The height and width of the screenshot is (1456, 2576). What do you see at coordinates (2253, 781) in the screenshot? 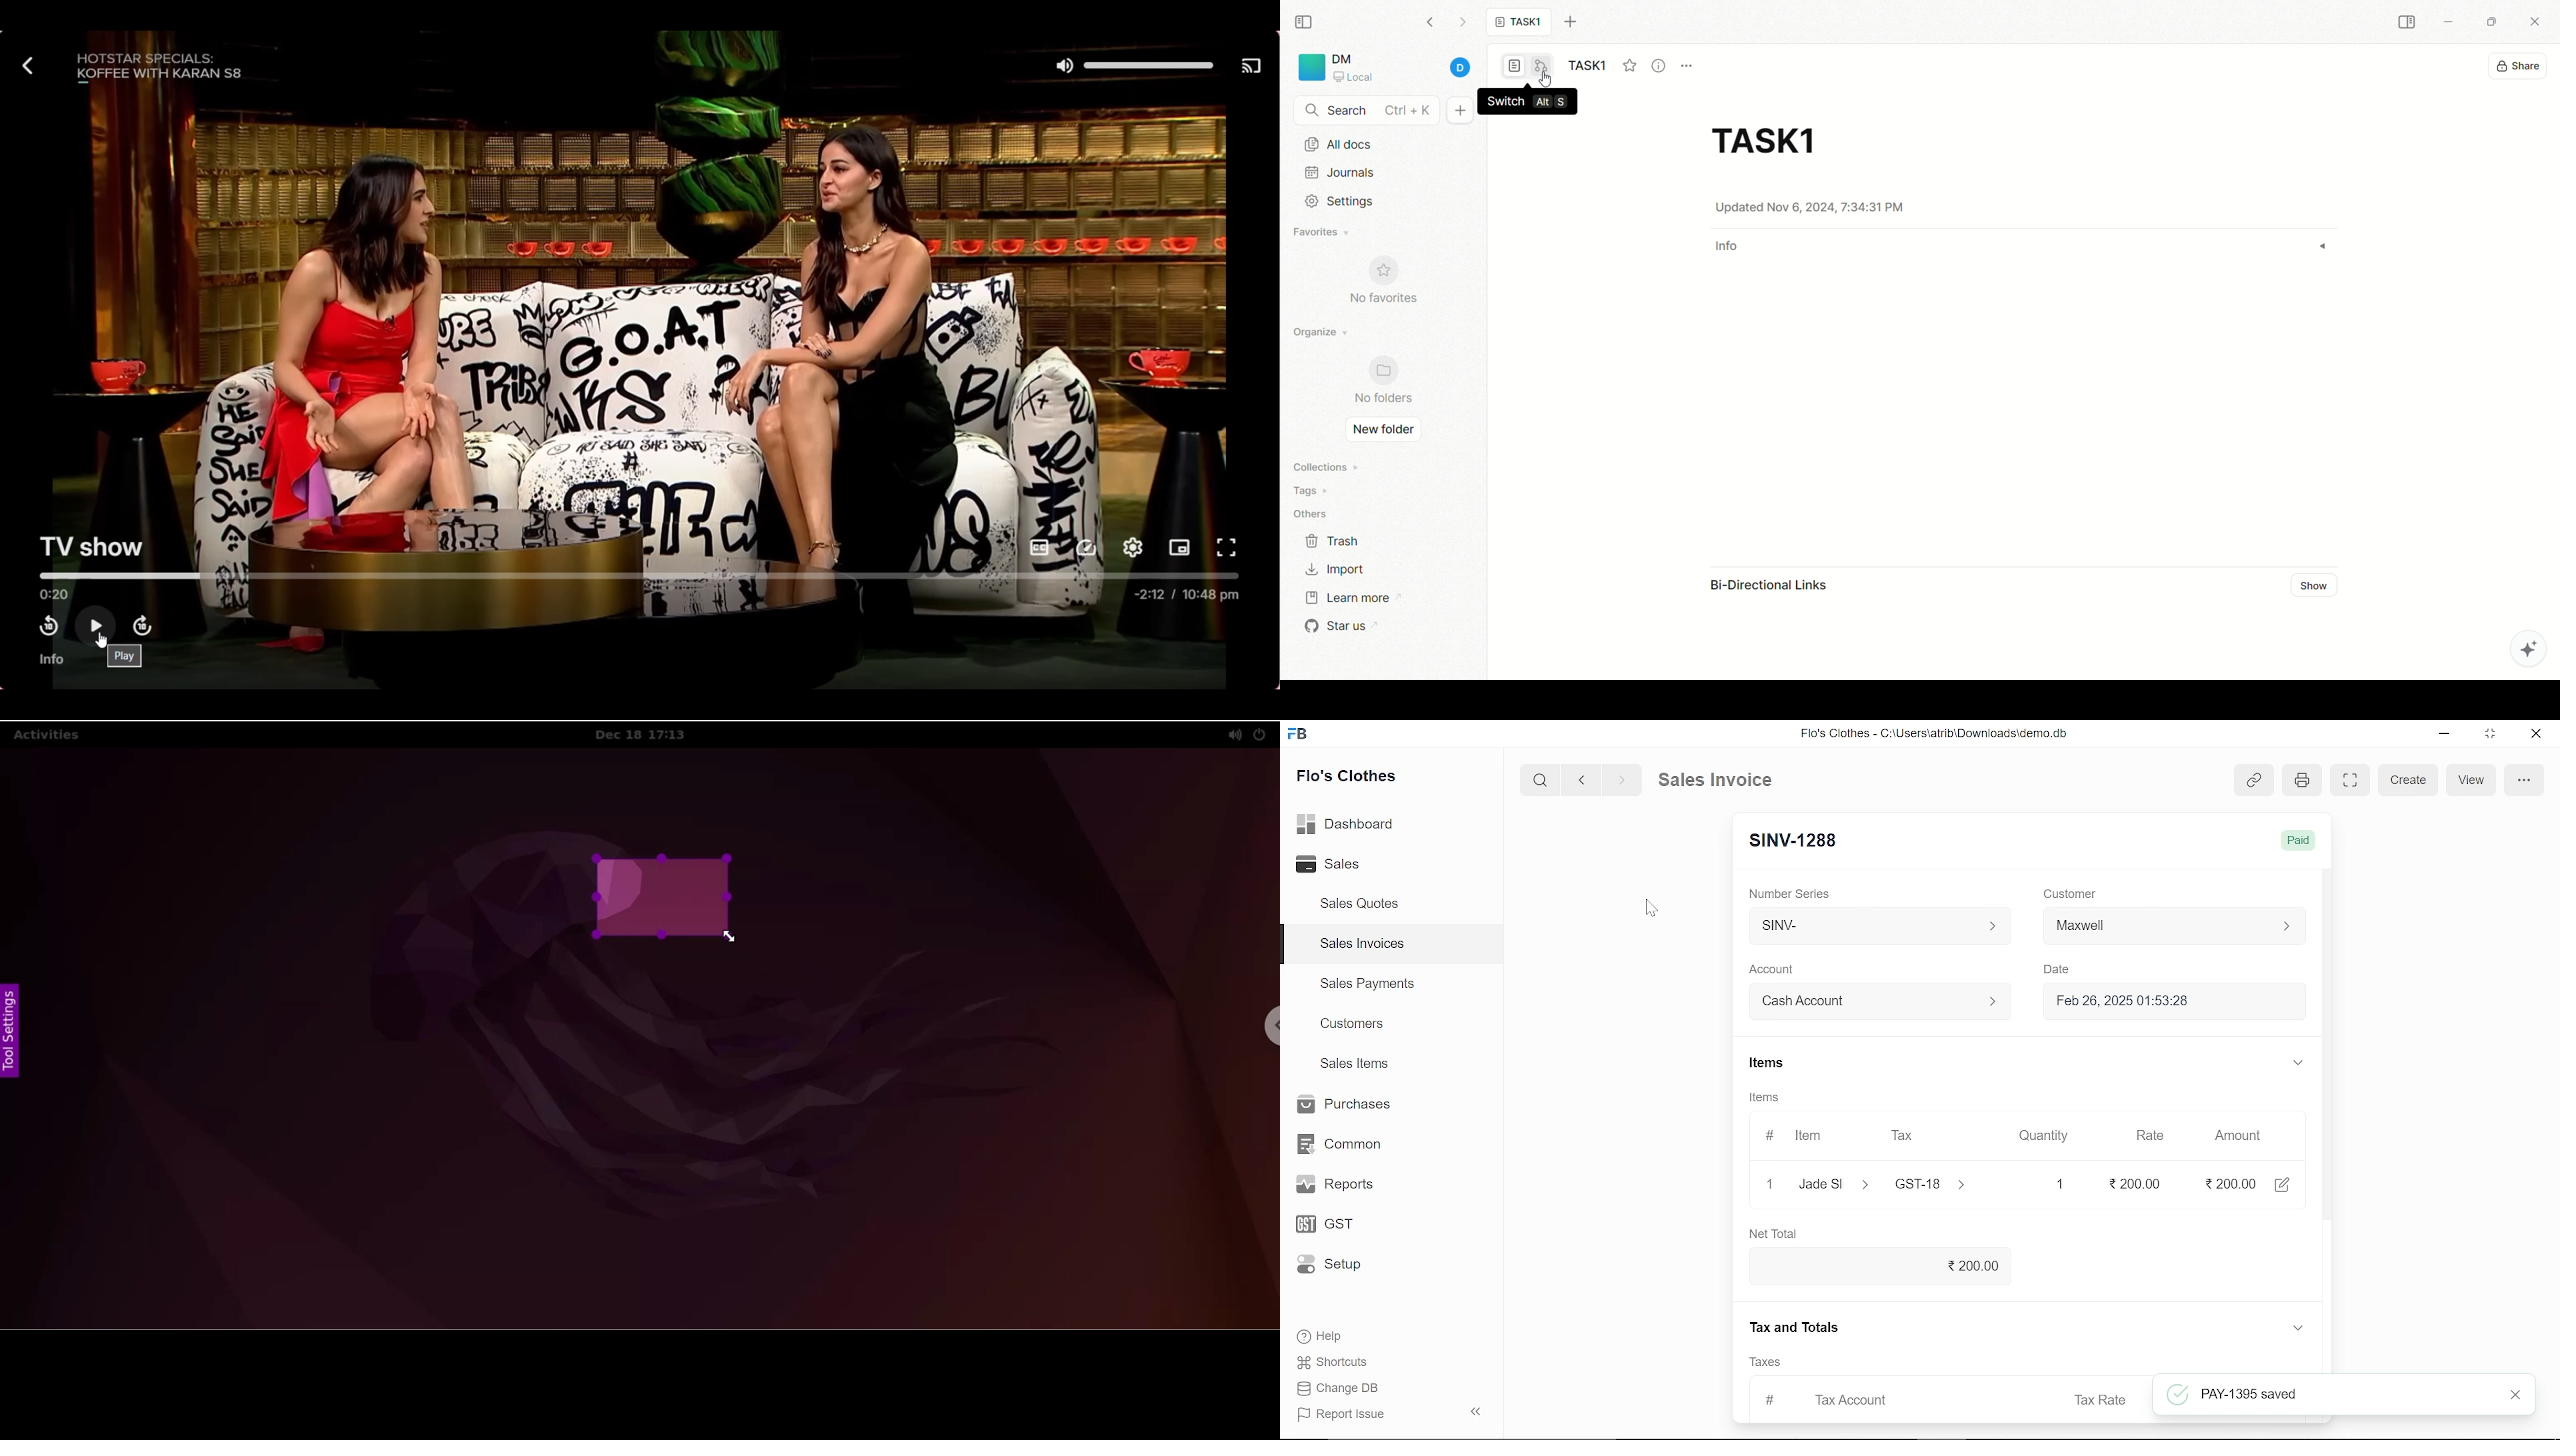
I see `link` at bounding box center [2253, 781].